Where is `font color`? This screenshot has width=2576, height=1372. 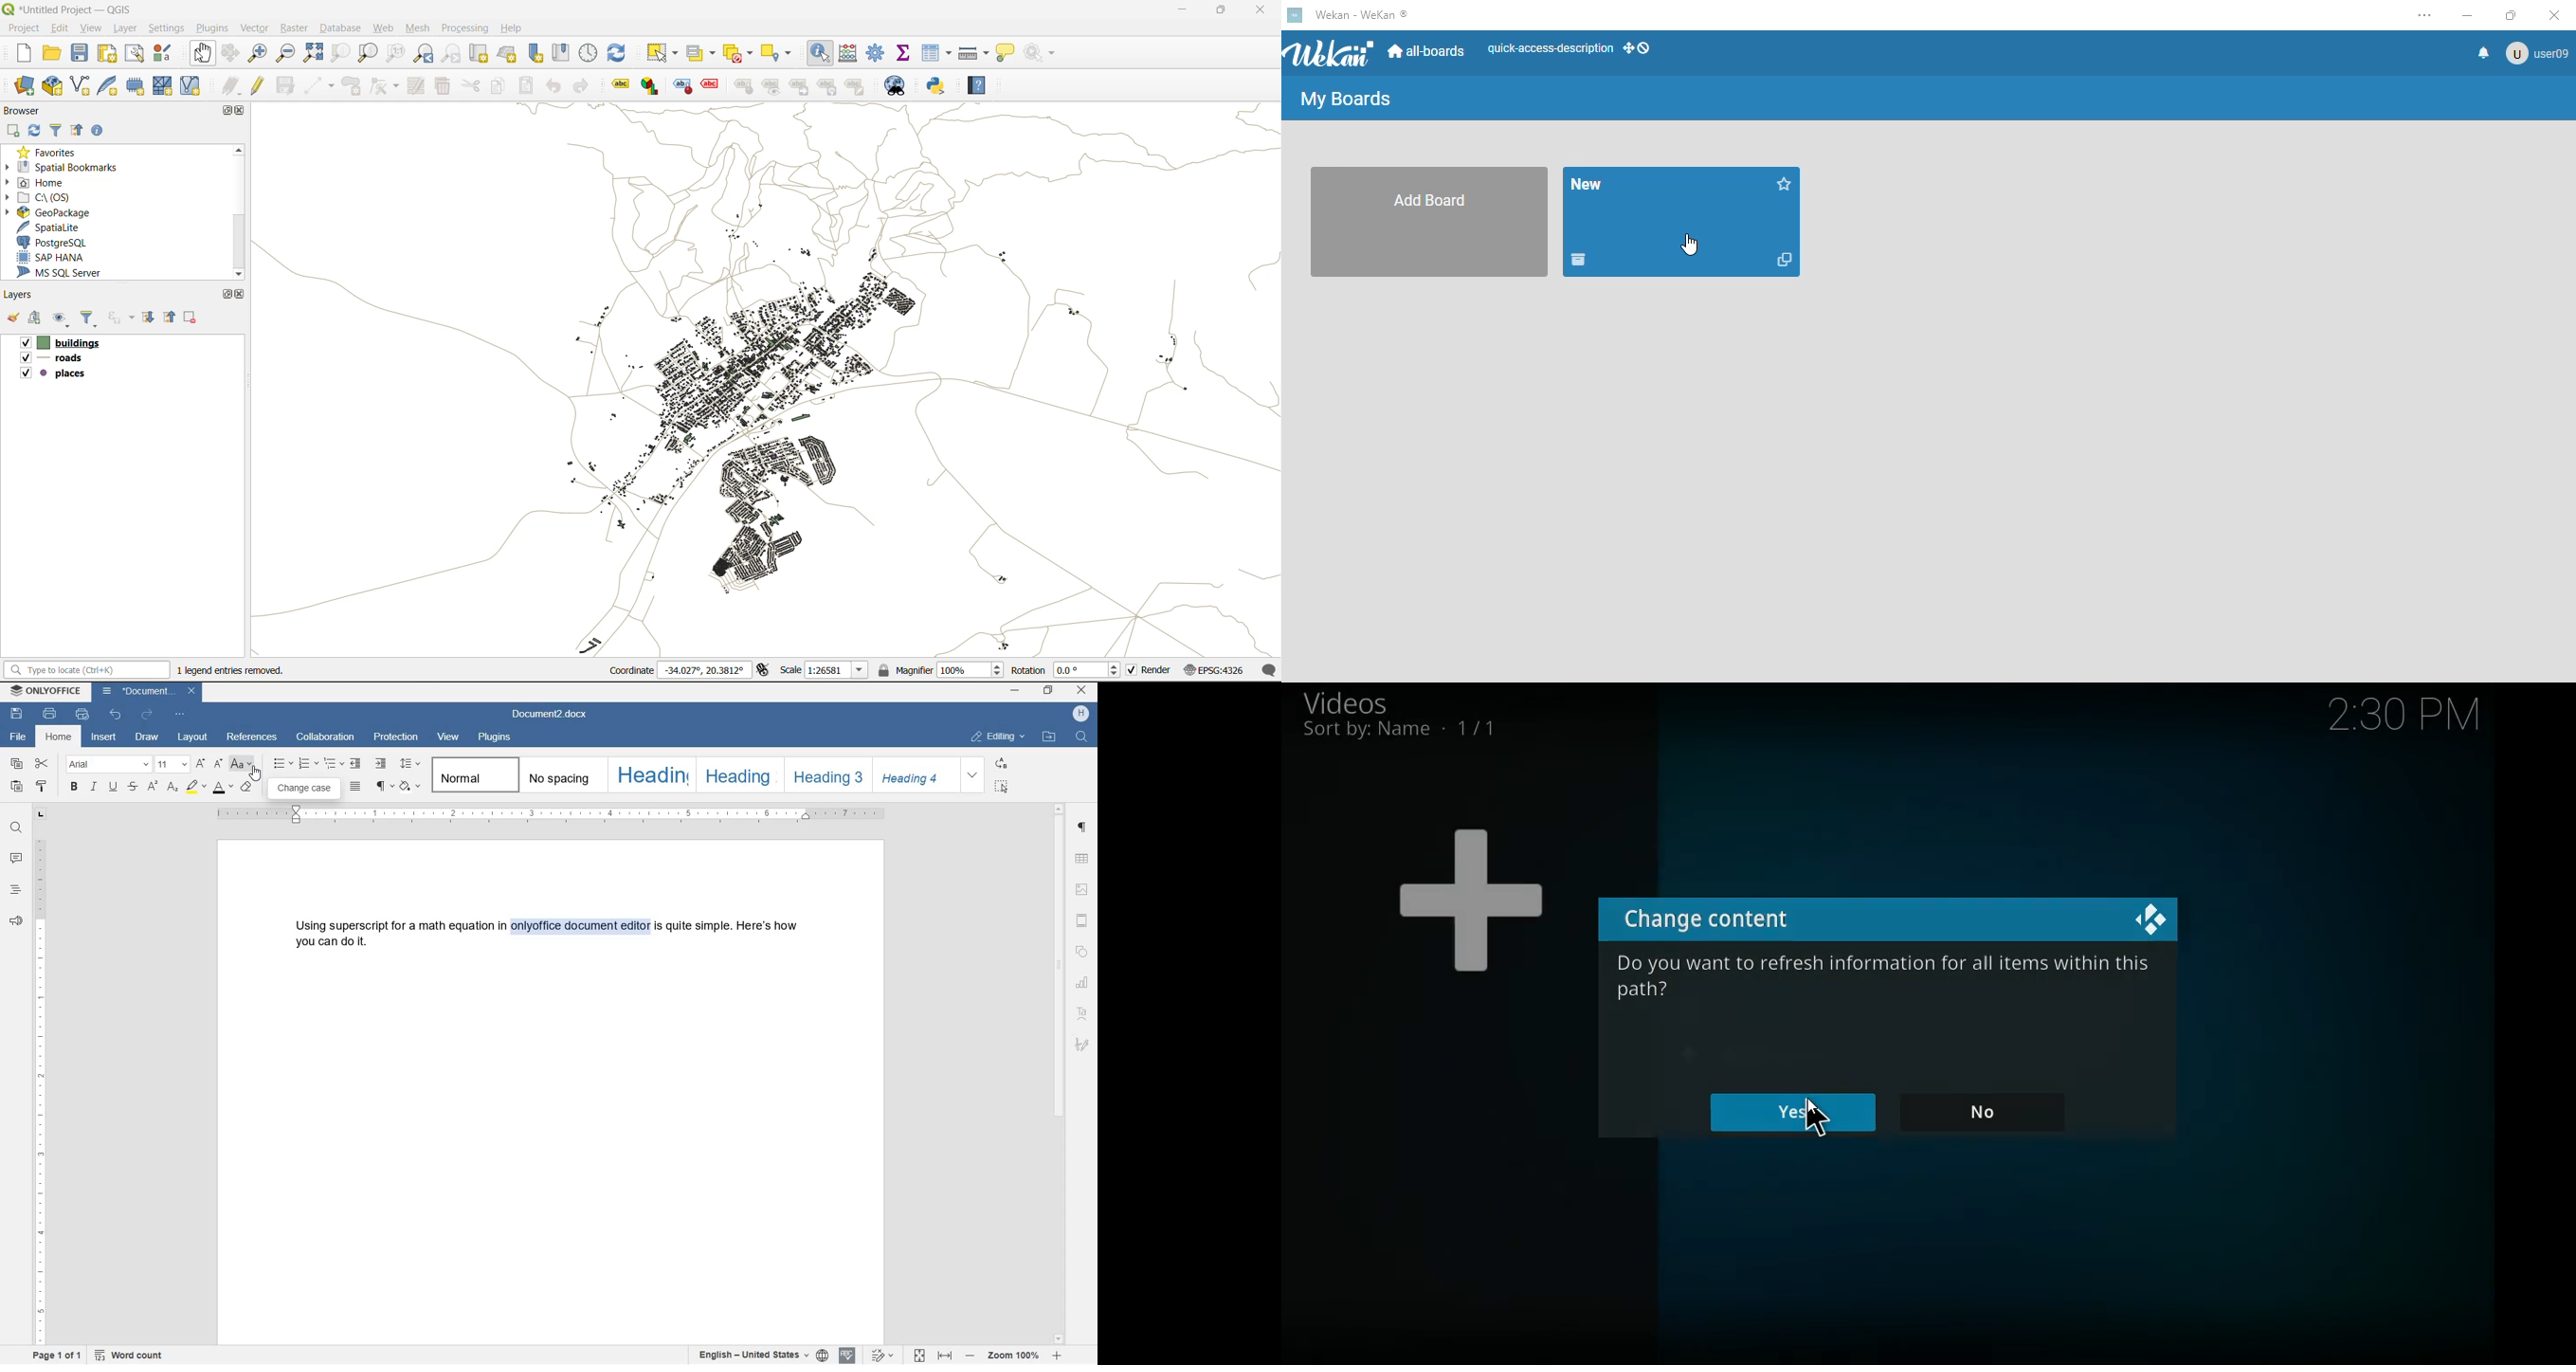
font color is located at coordinates (223, 788).